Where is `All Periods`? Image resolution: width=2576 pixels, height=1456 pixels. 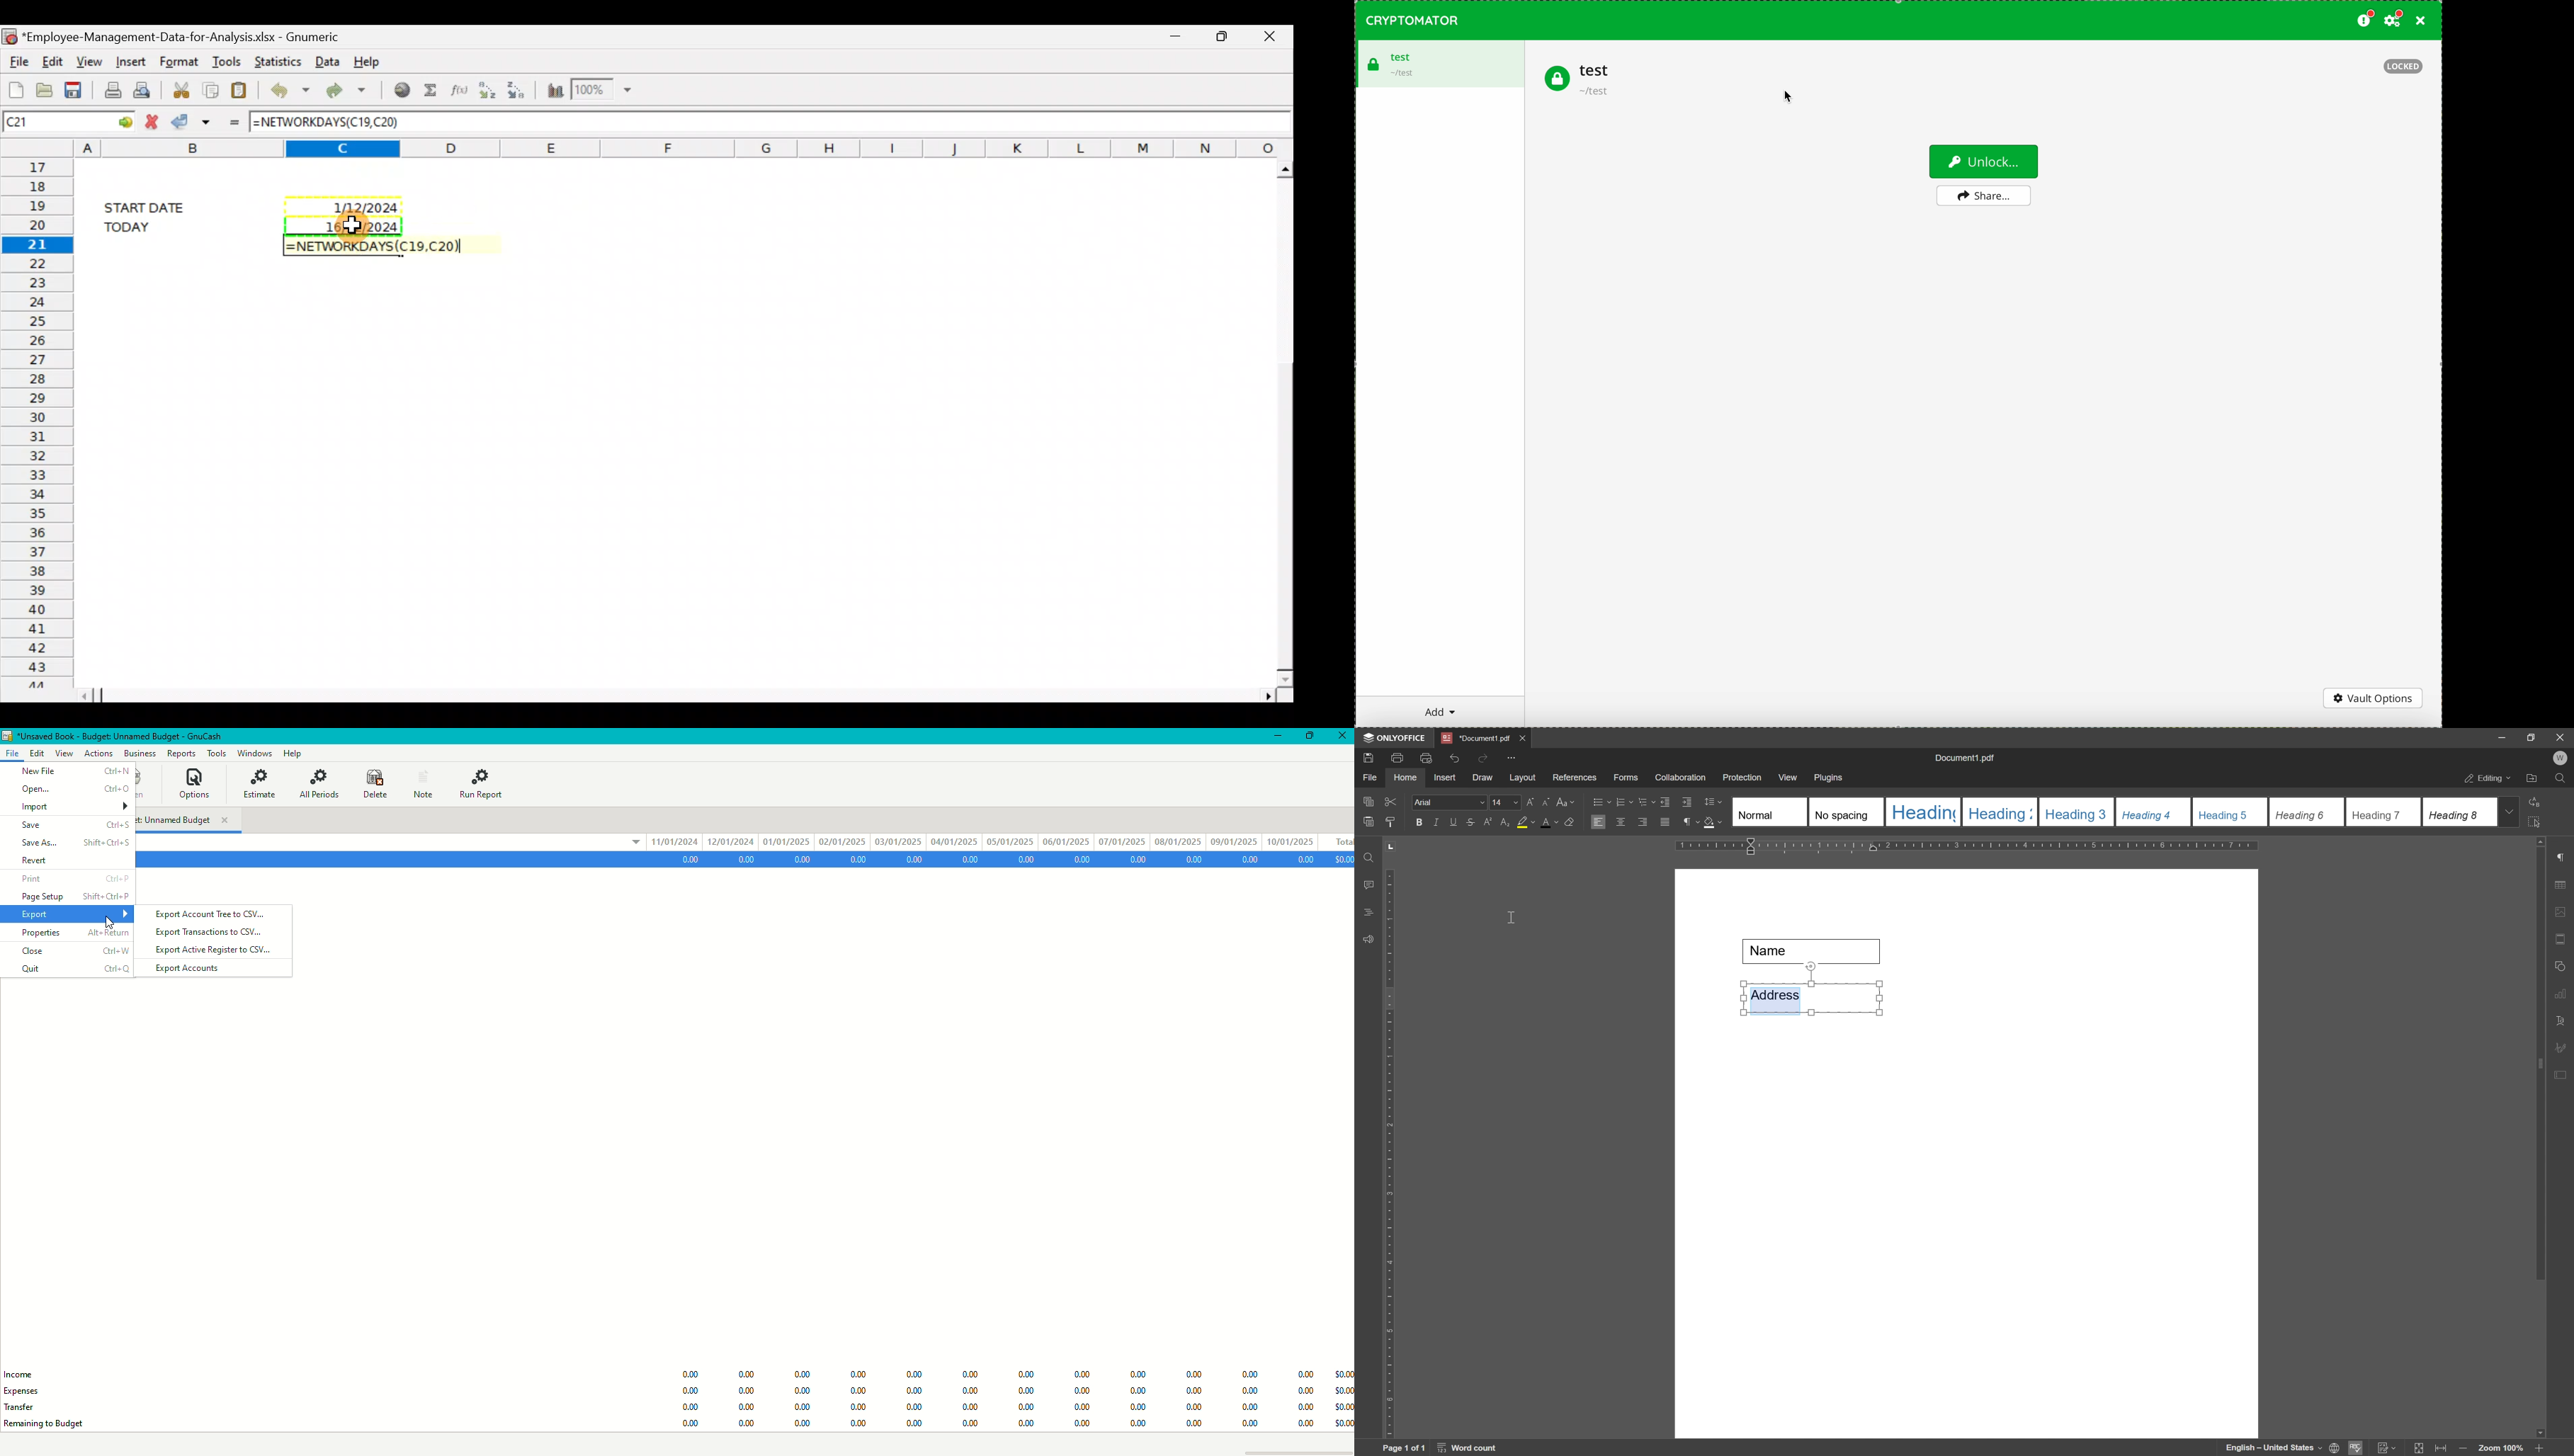 All Periods is located at coordinates (317, 784).